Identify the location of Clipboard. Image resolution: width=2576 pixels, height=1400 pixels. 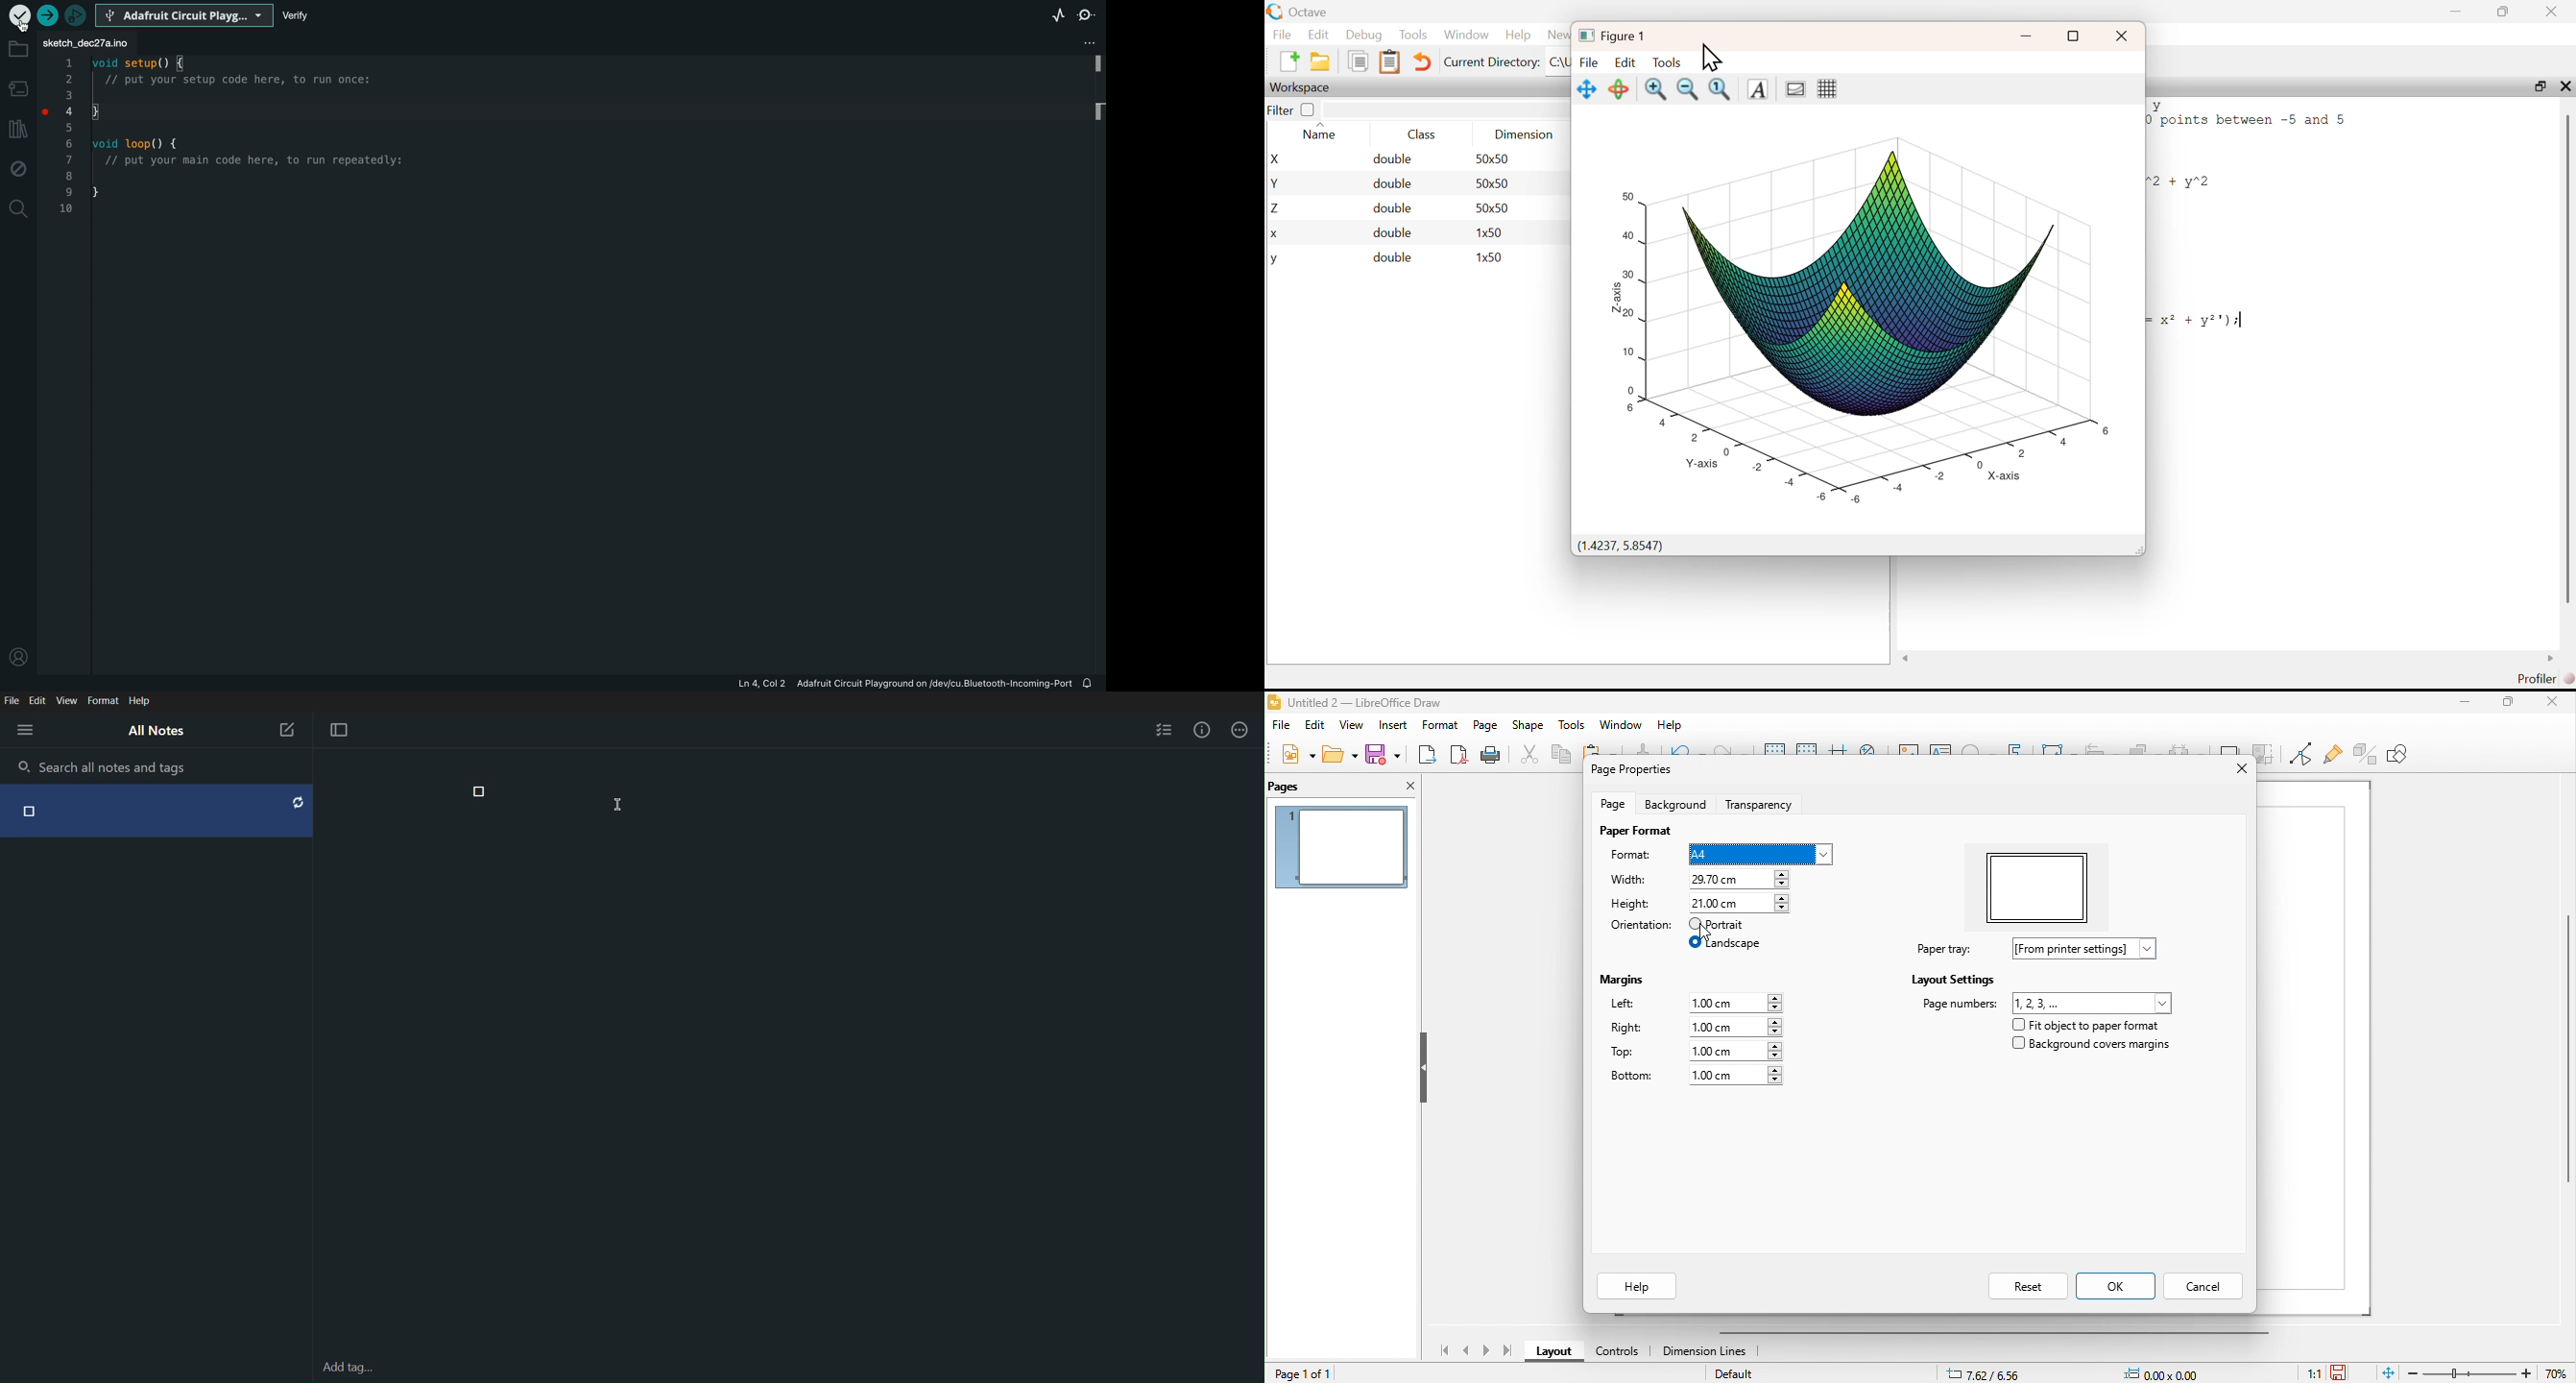
(1389, 63).